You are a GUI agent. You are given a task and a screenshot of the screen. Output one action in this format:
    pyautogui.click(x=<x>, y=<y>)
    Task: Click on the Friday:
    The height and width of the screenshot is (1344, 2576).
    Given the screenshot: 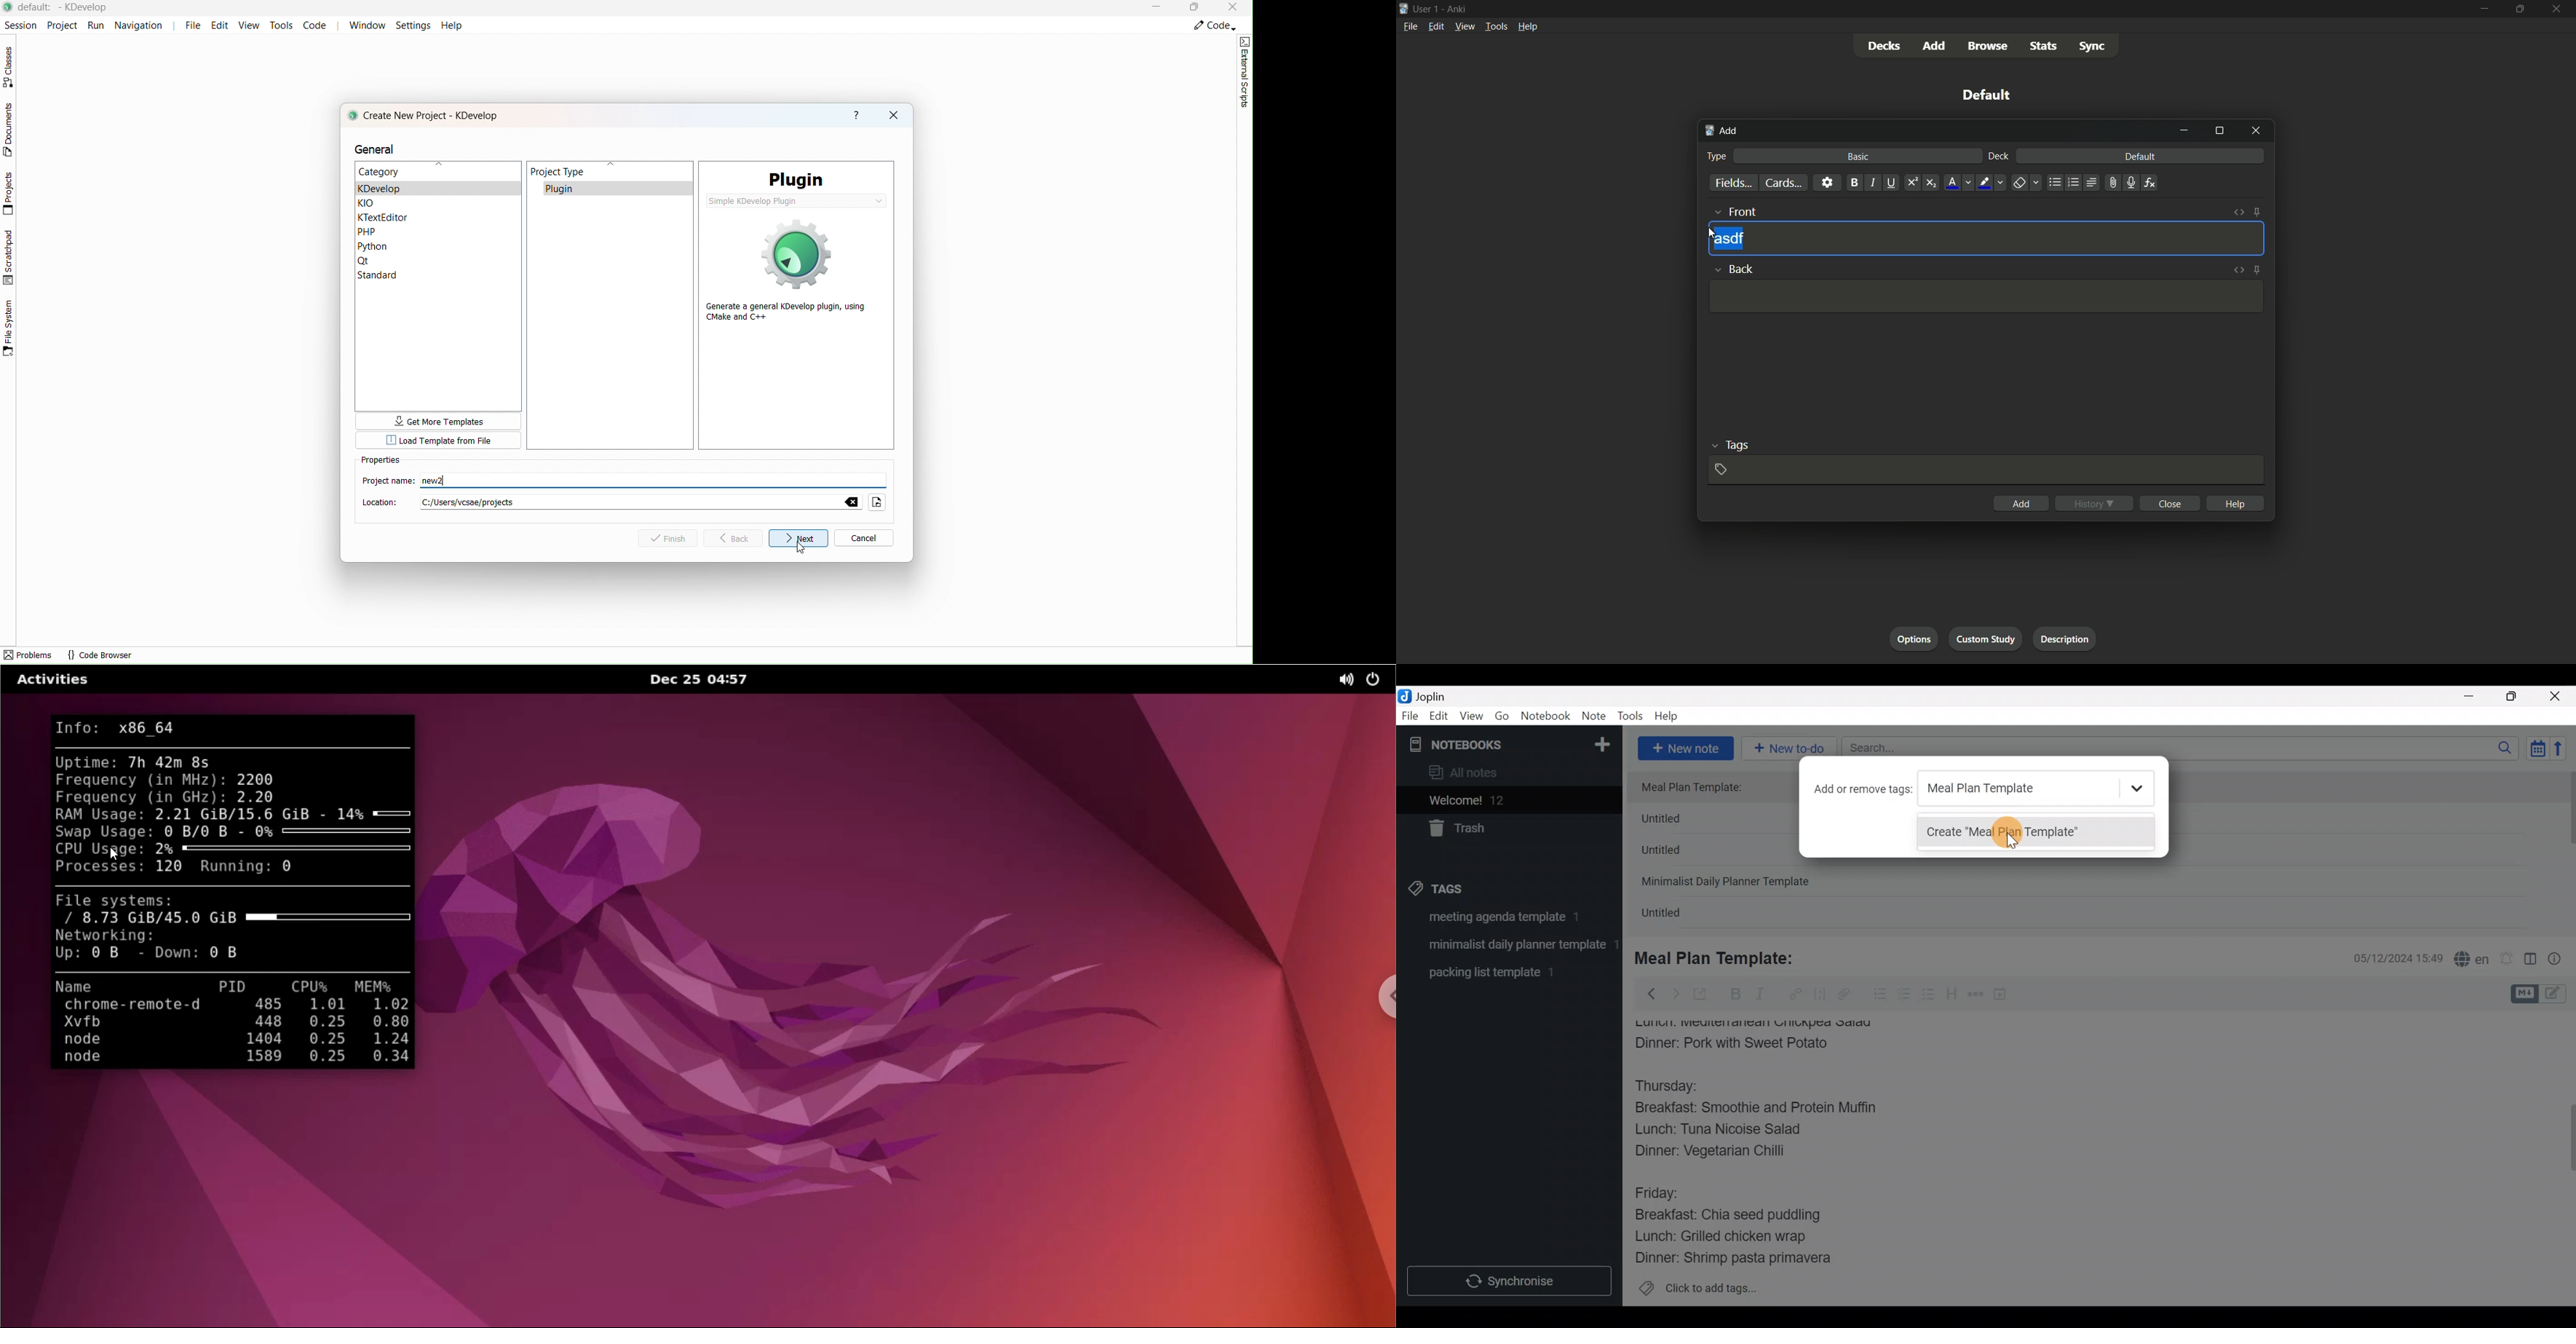 What is the action you would take?
    pyautogui.click(x=1660, y=1192)
    